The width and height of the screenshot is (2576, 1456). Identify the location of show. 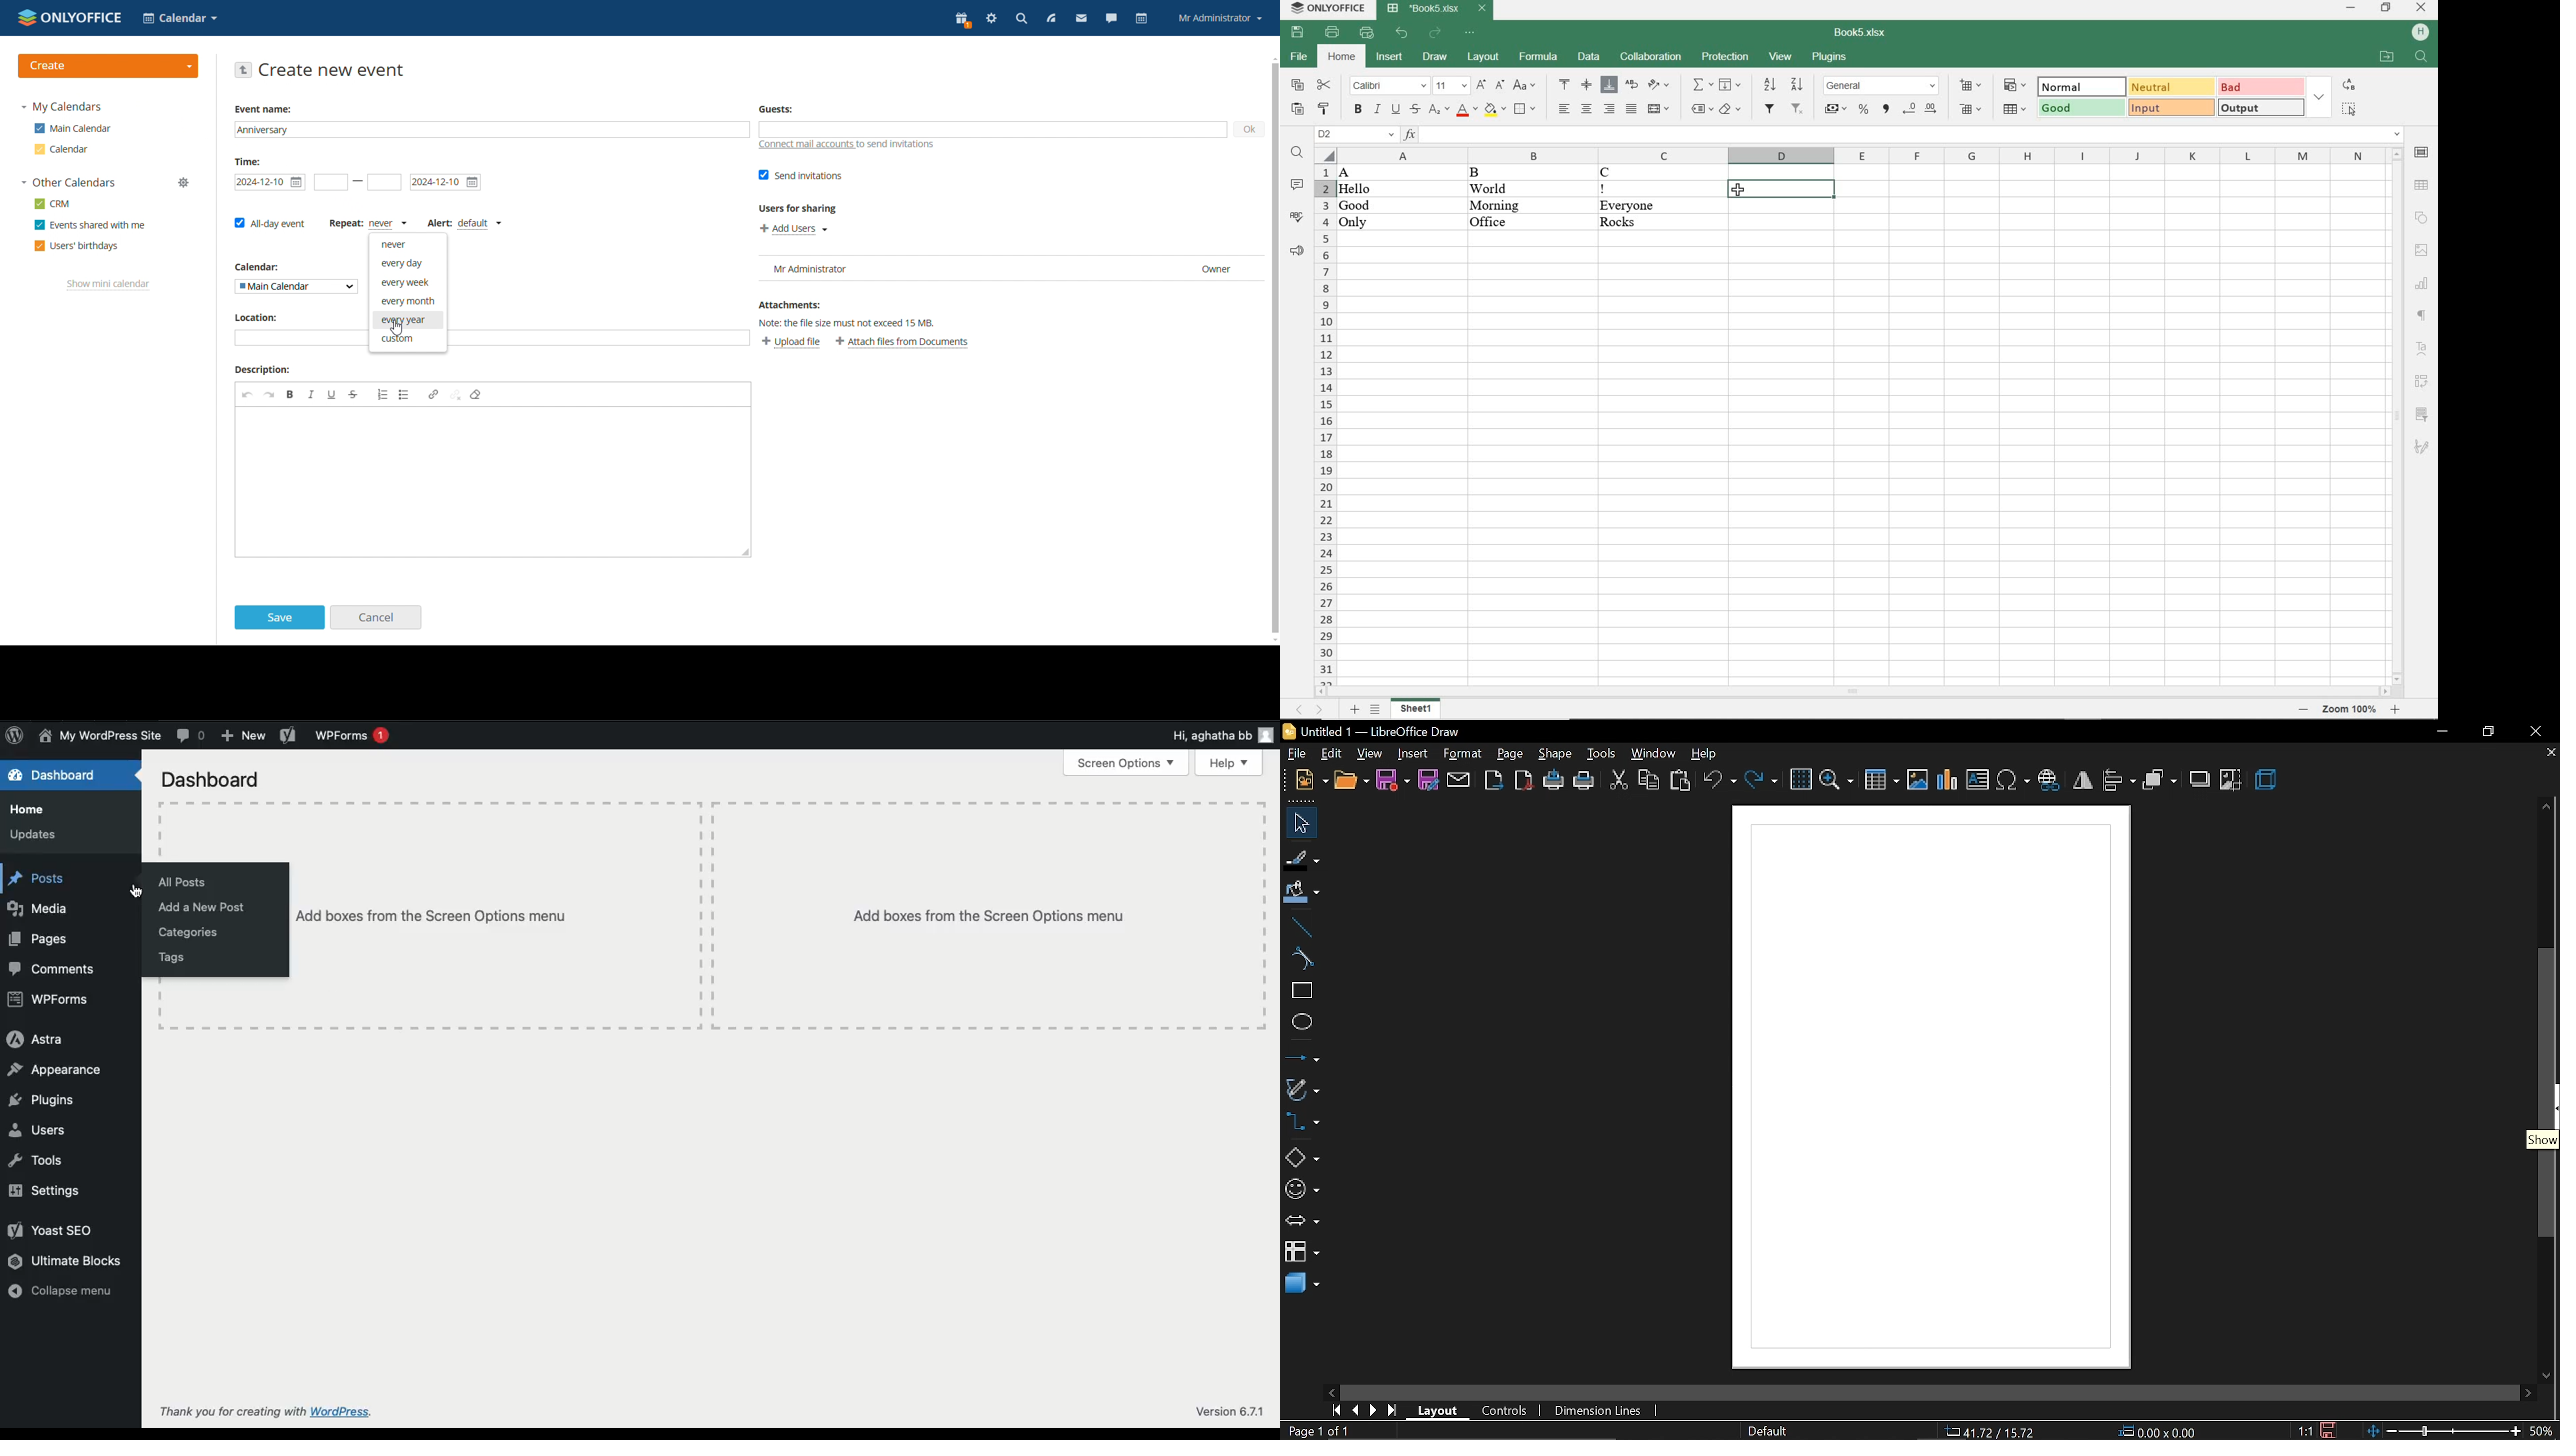
(2539, 1139).